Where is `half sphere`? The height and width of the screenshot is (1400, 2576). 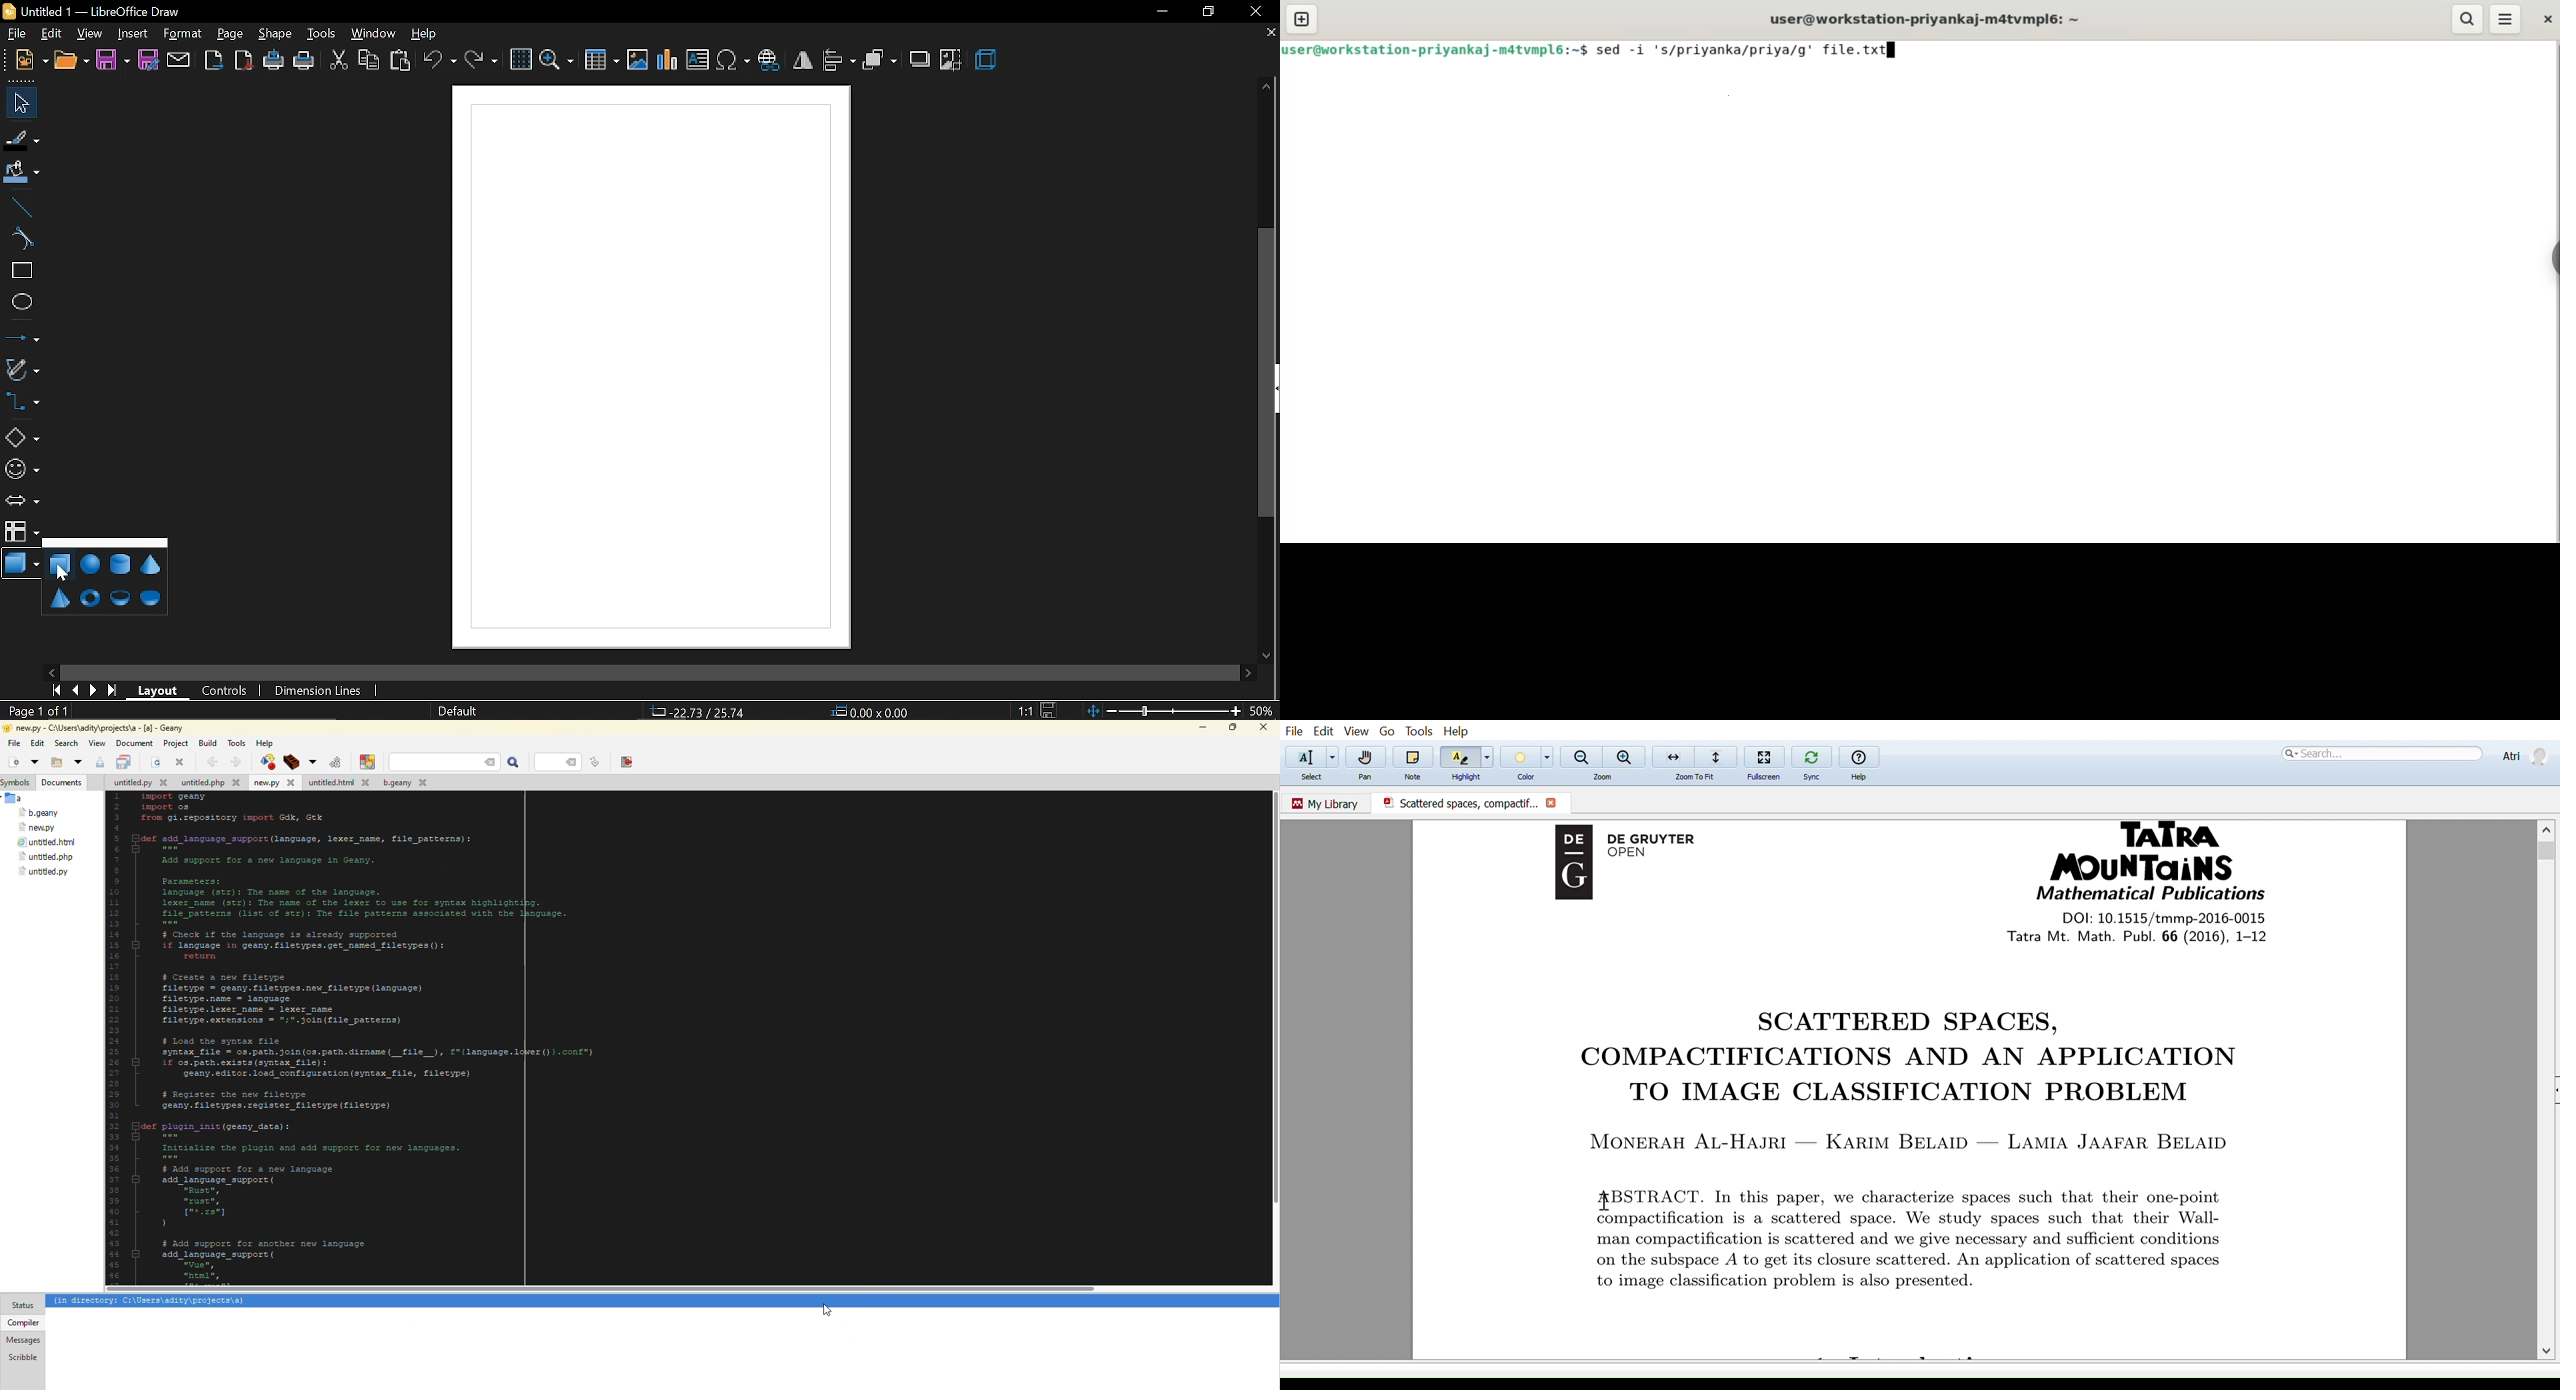
half sphere is located at coordinates (150, 600).